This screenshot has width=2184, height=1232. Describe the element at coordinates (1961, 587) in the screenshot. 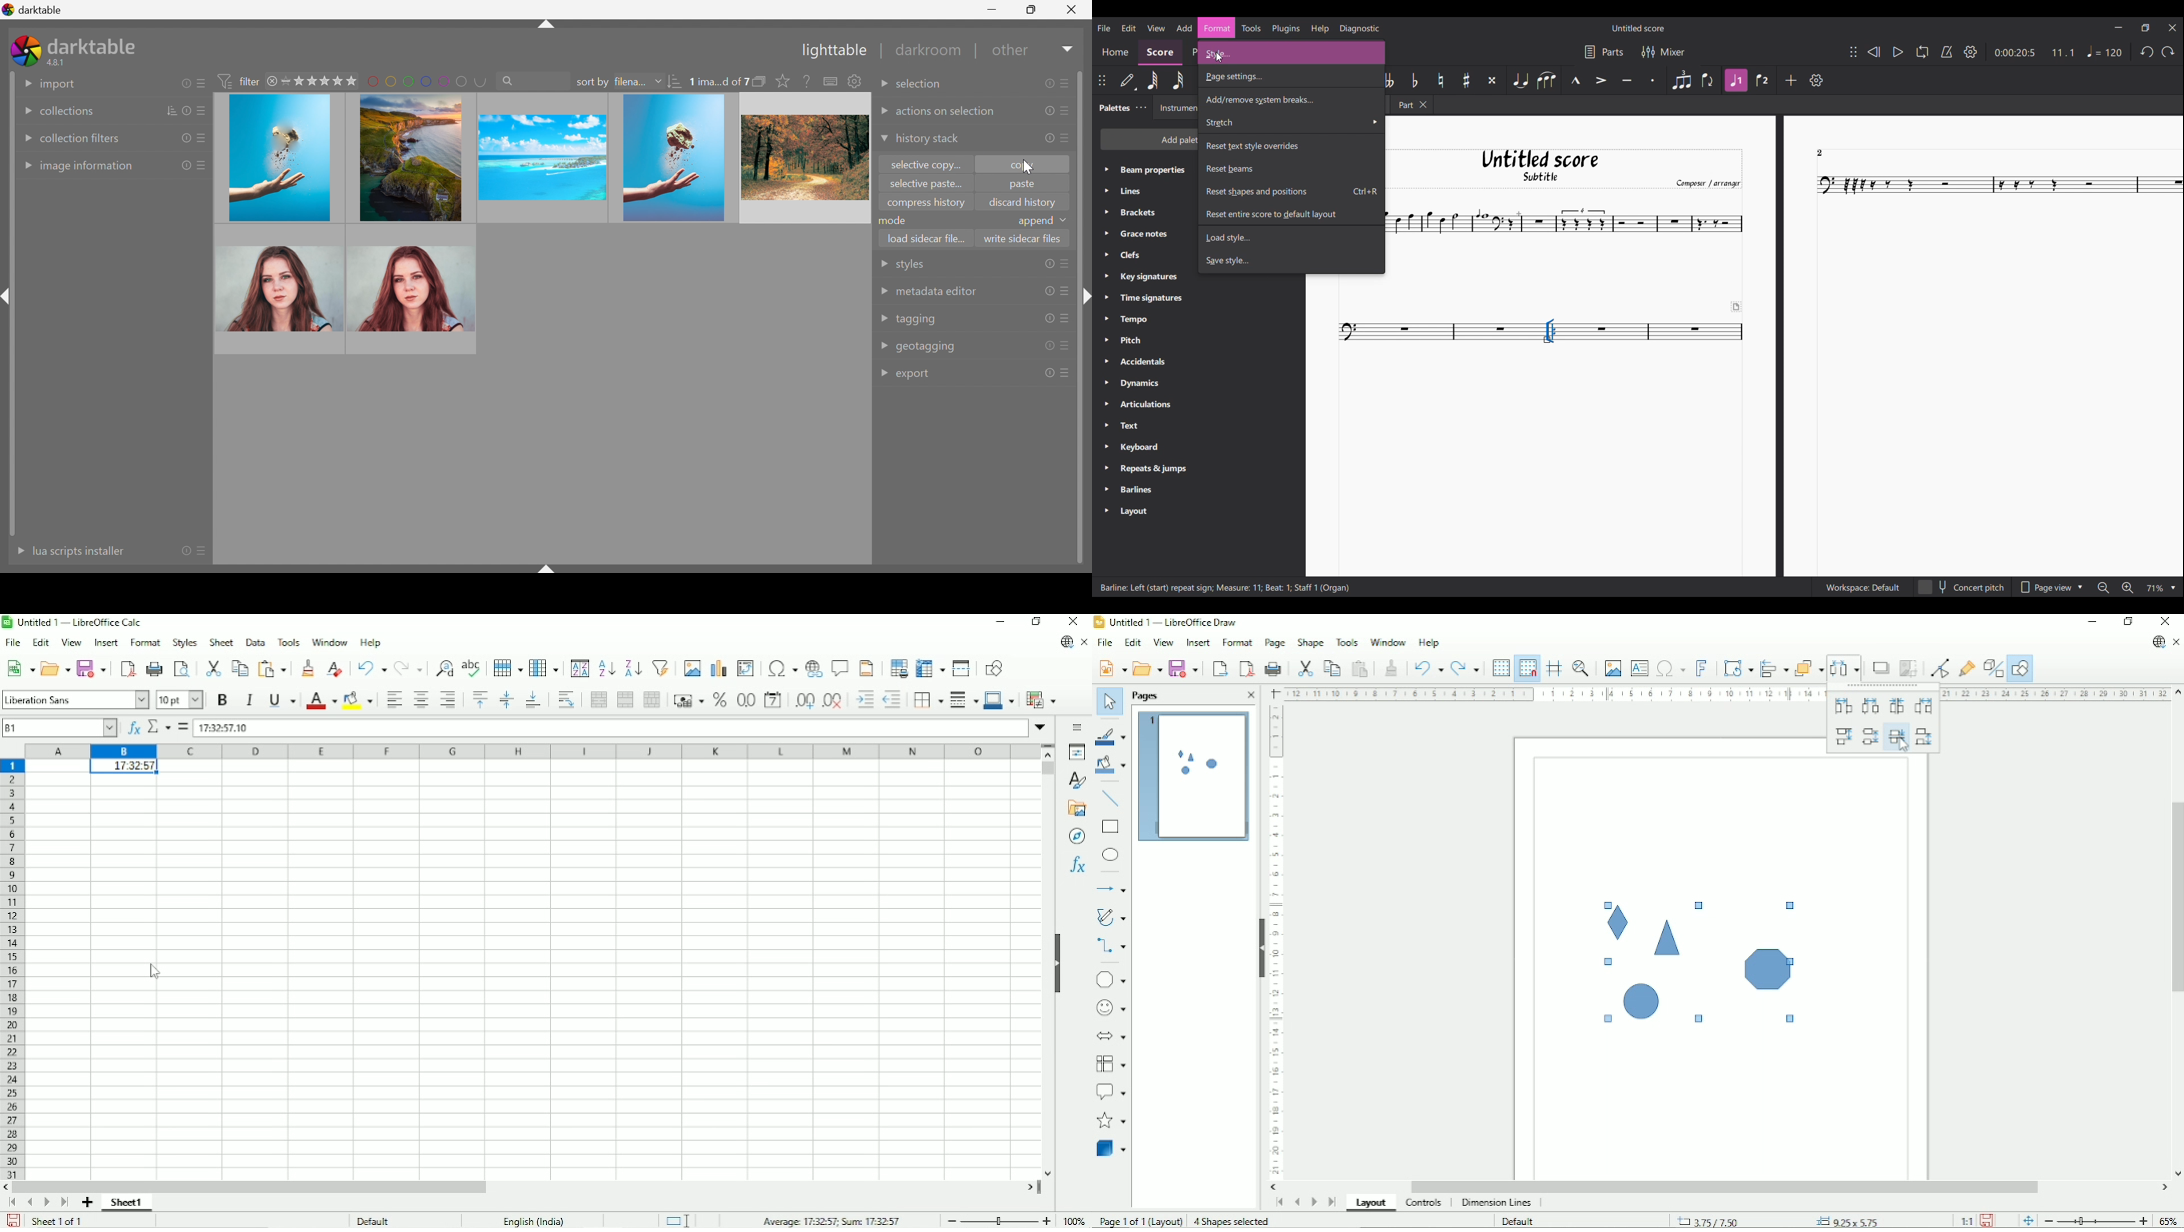

I see `Toggle for concert pitch` at that location.